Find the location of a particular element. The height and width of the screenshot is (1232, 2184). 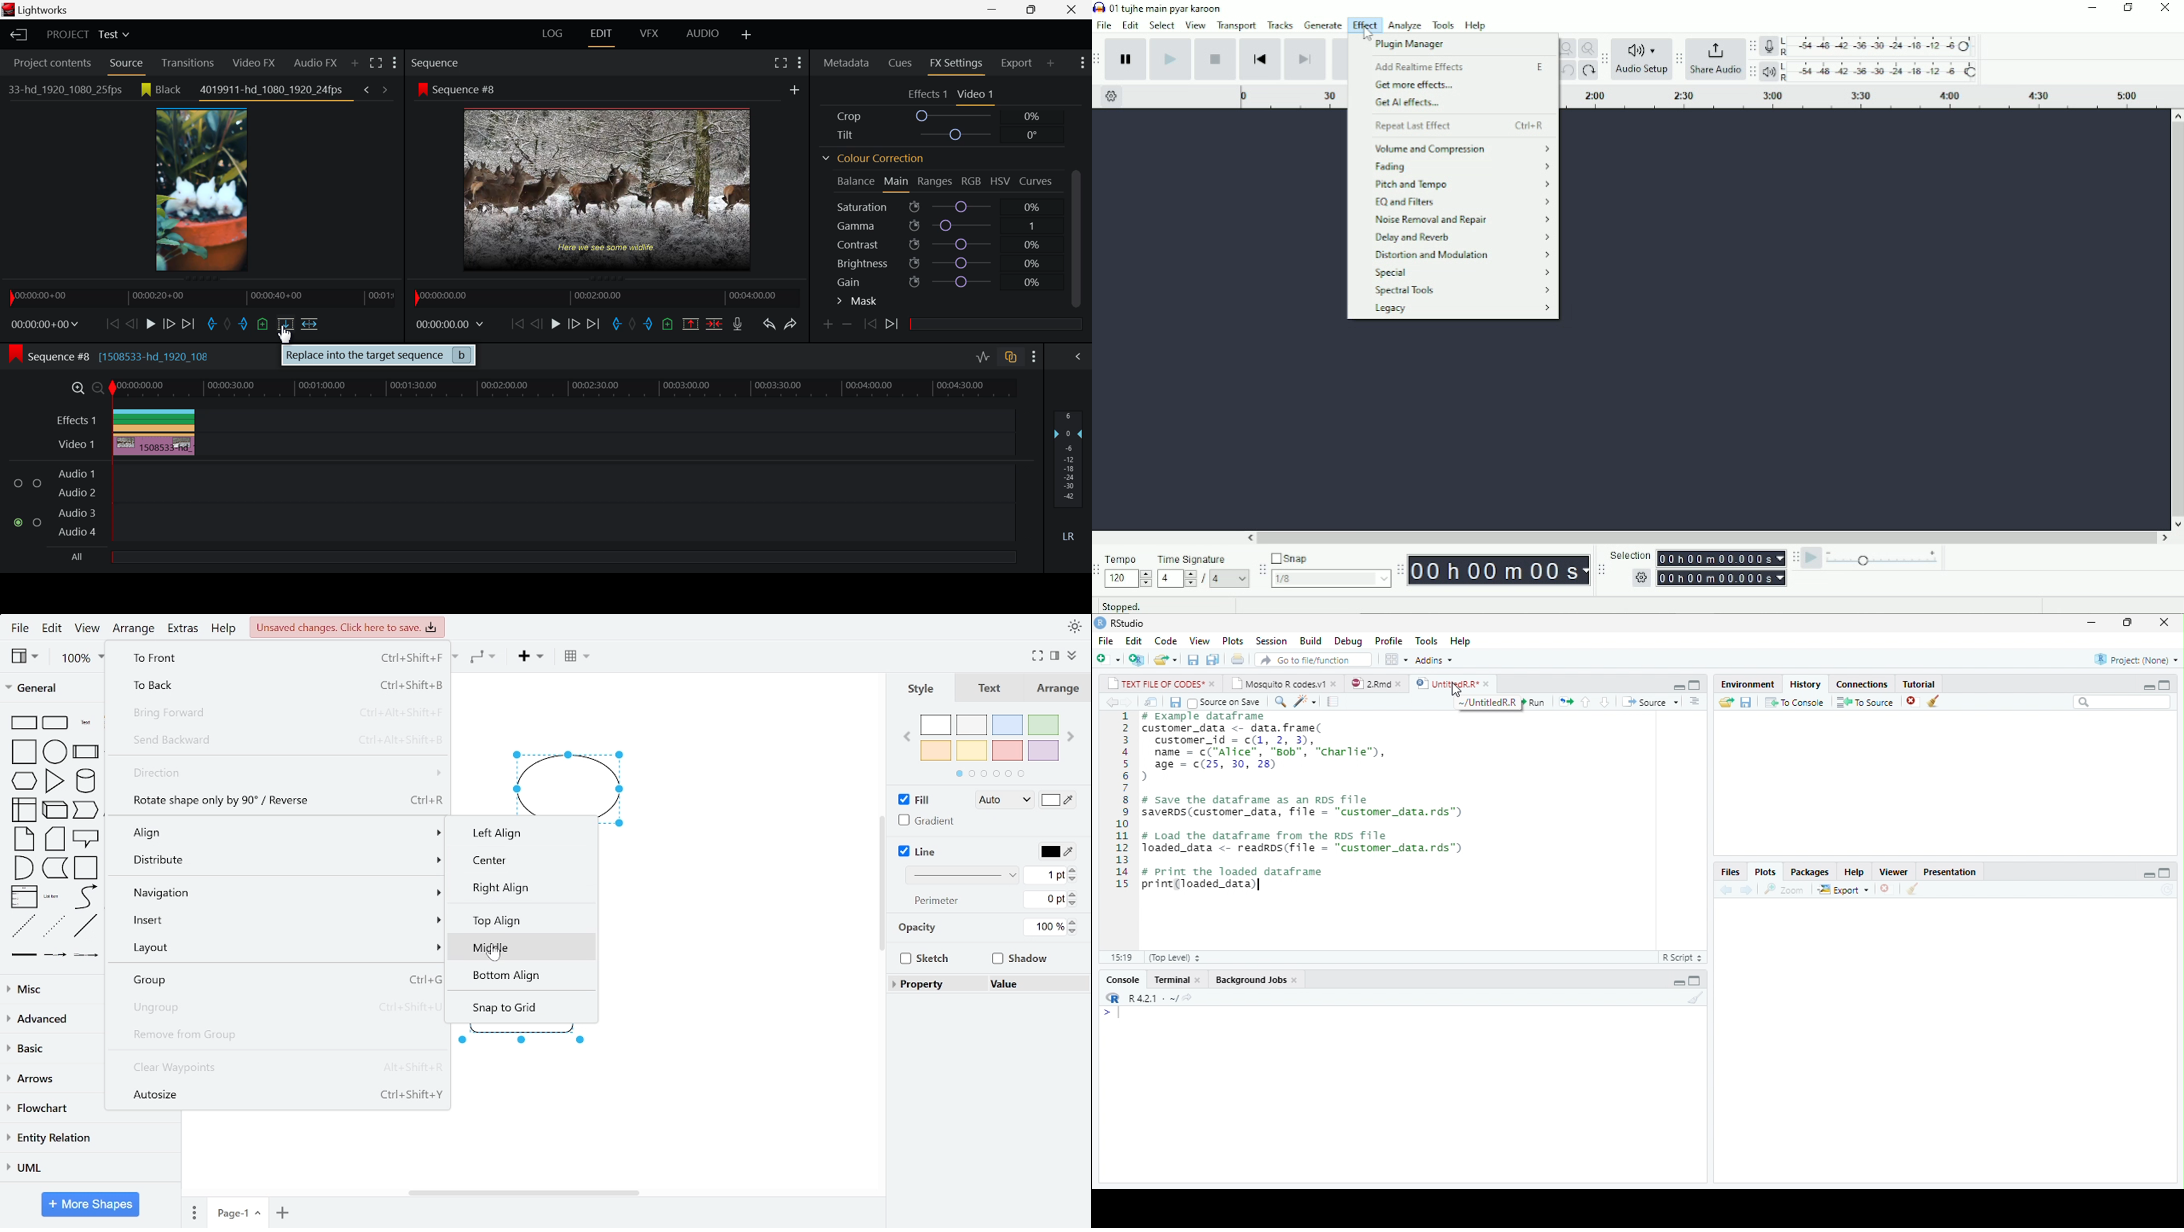

Repeat Last Effect is located at coordinates (1457, 126).